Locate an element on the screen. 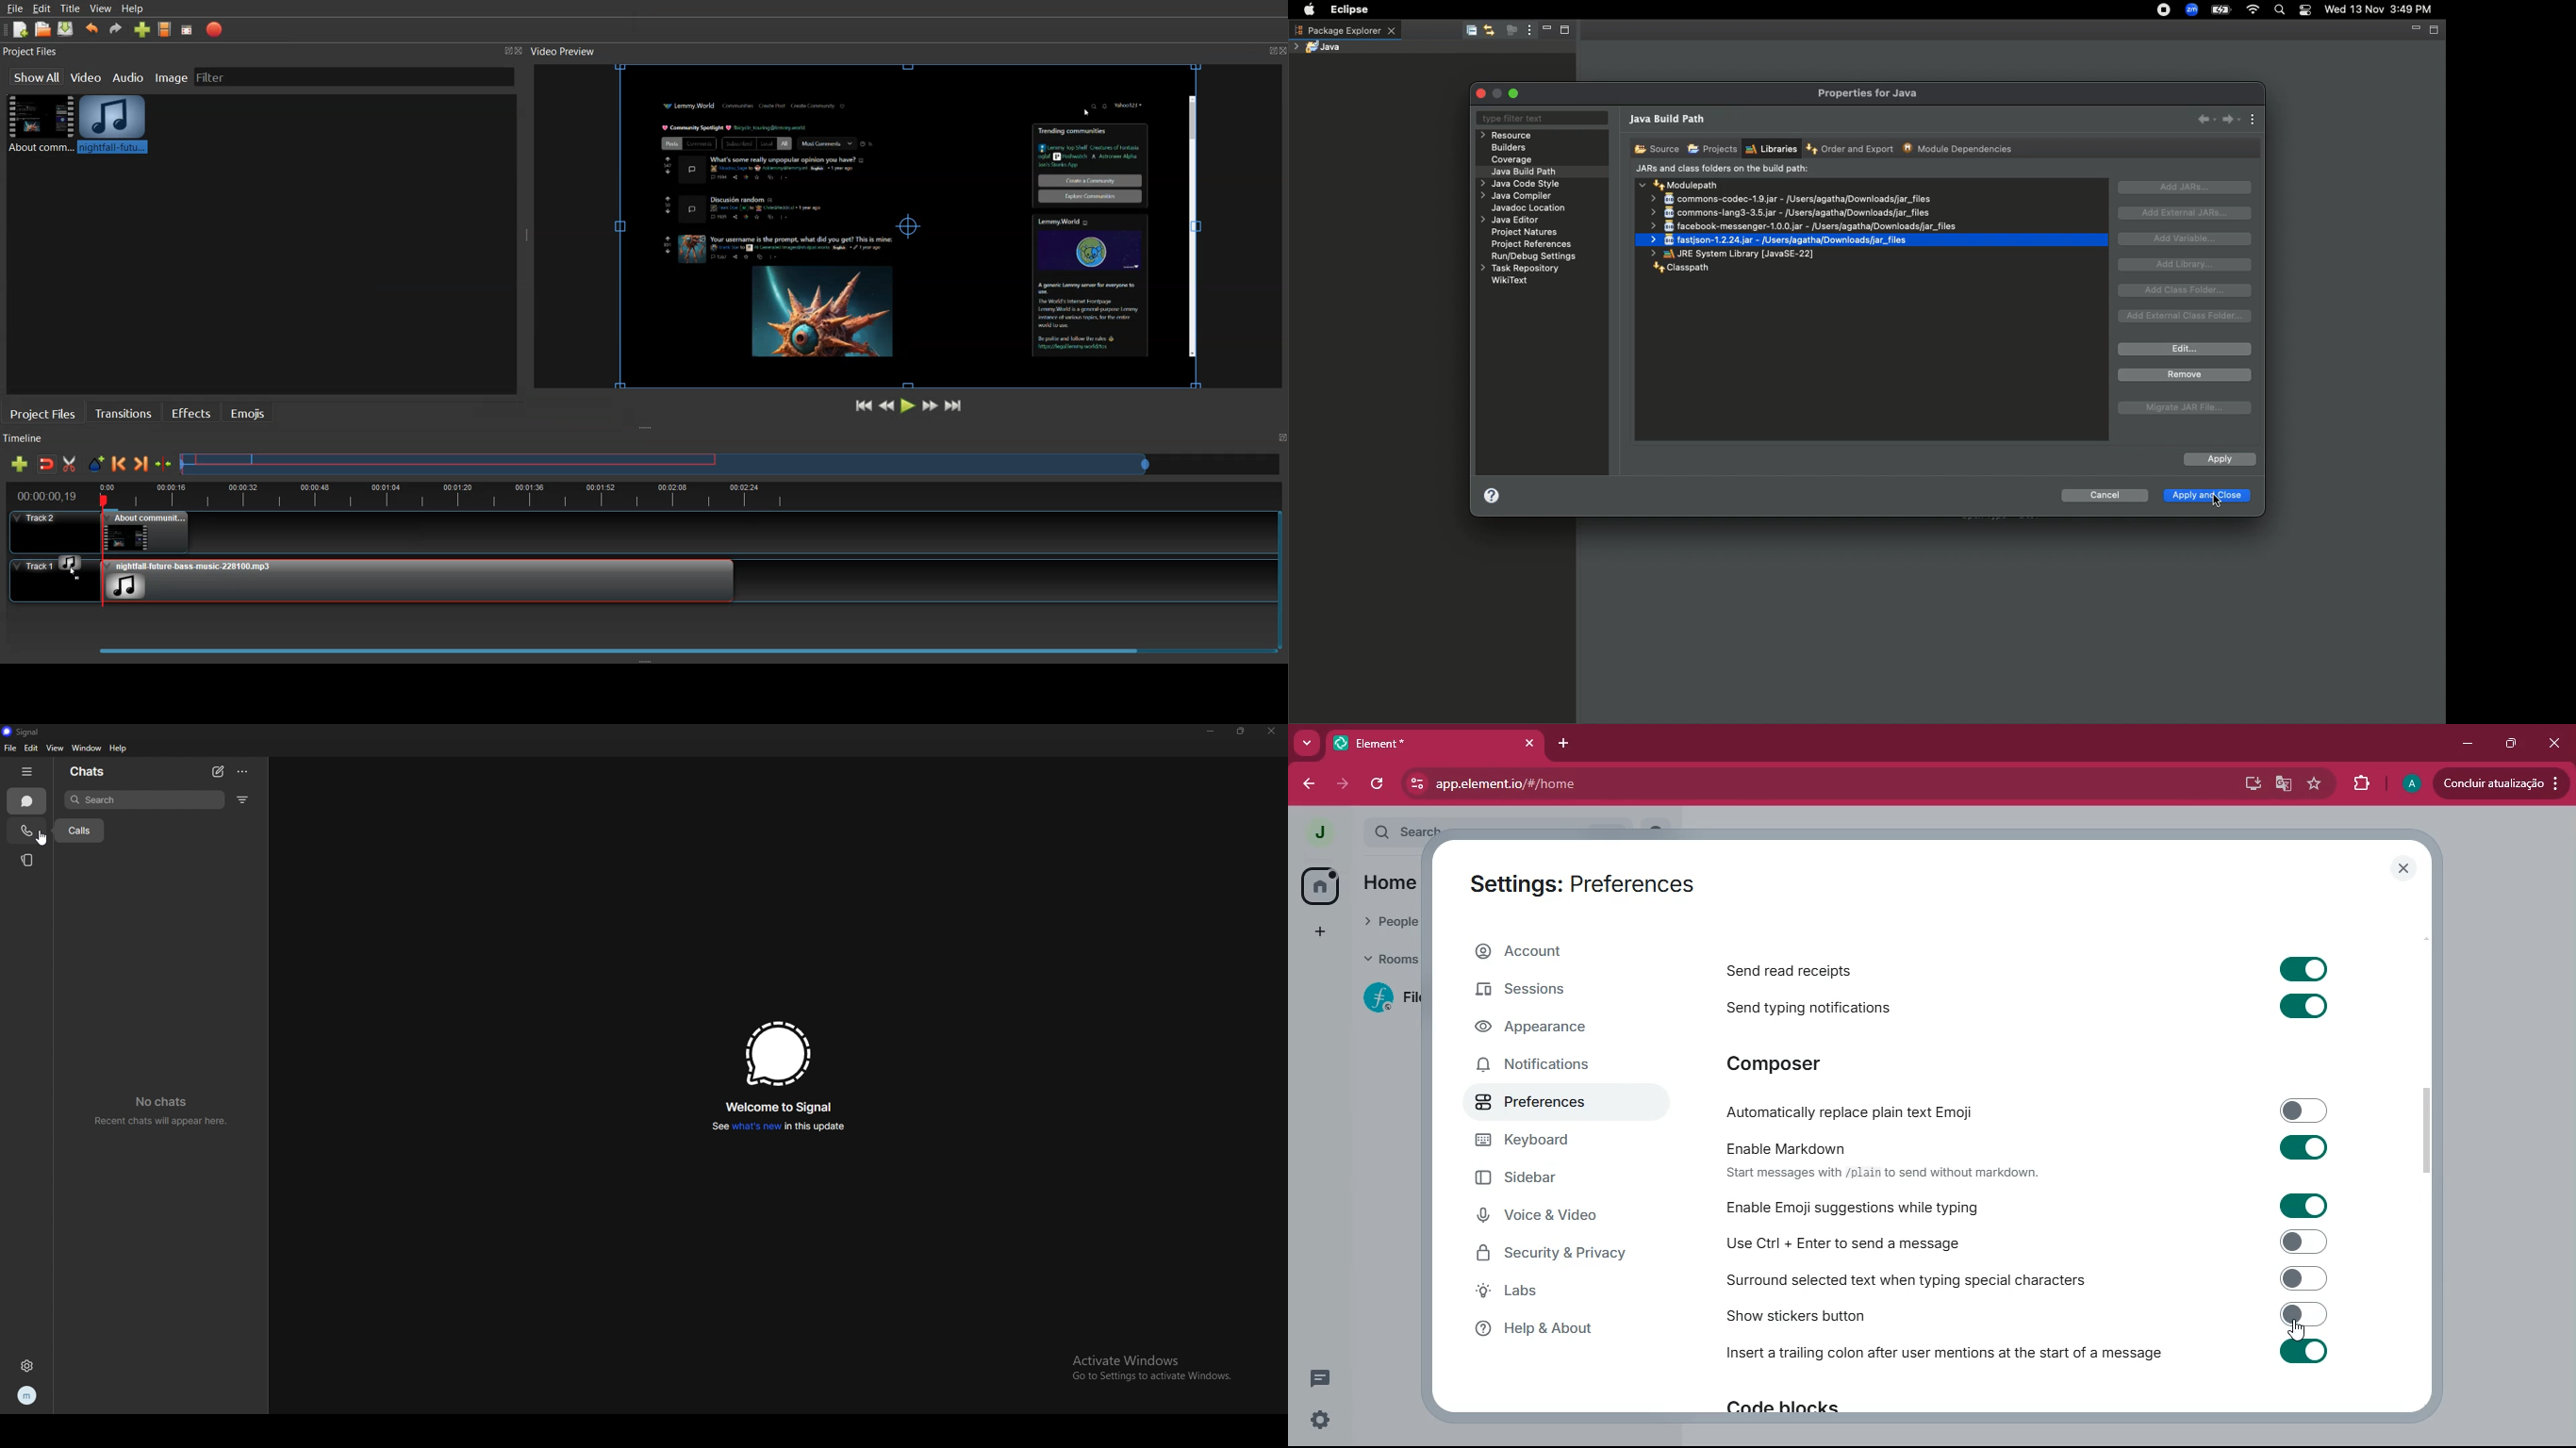 The width and height of the screenshot is (2576, 1456). settings:preferences is located at coordinates (1593, 880).